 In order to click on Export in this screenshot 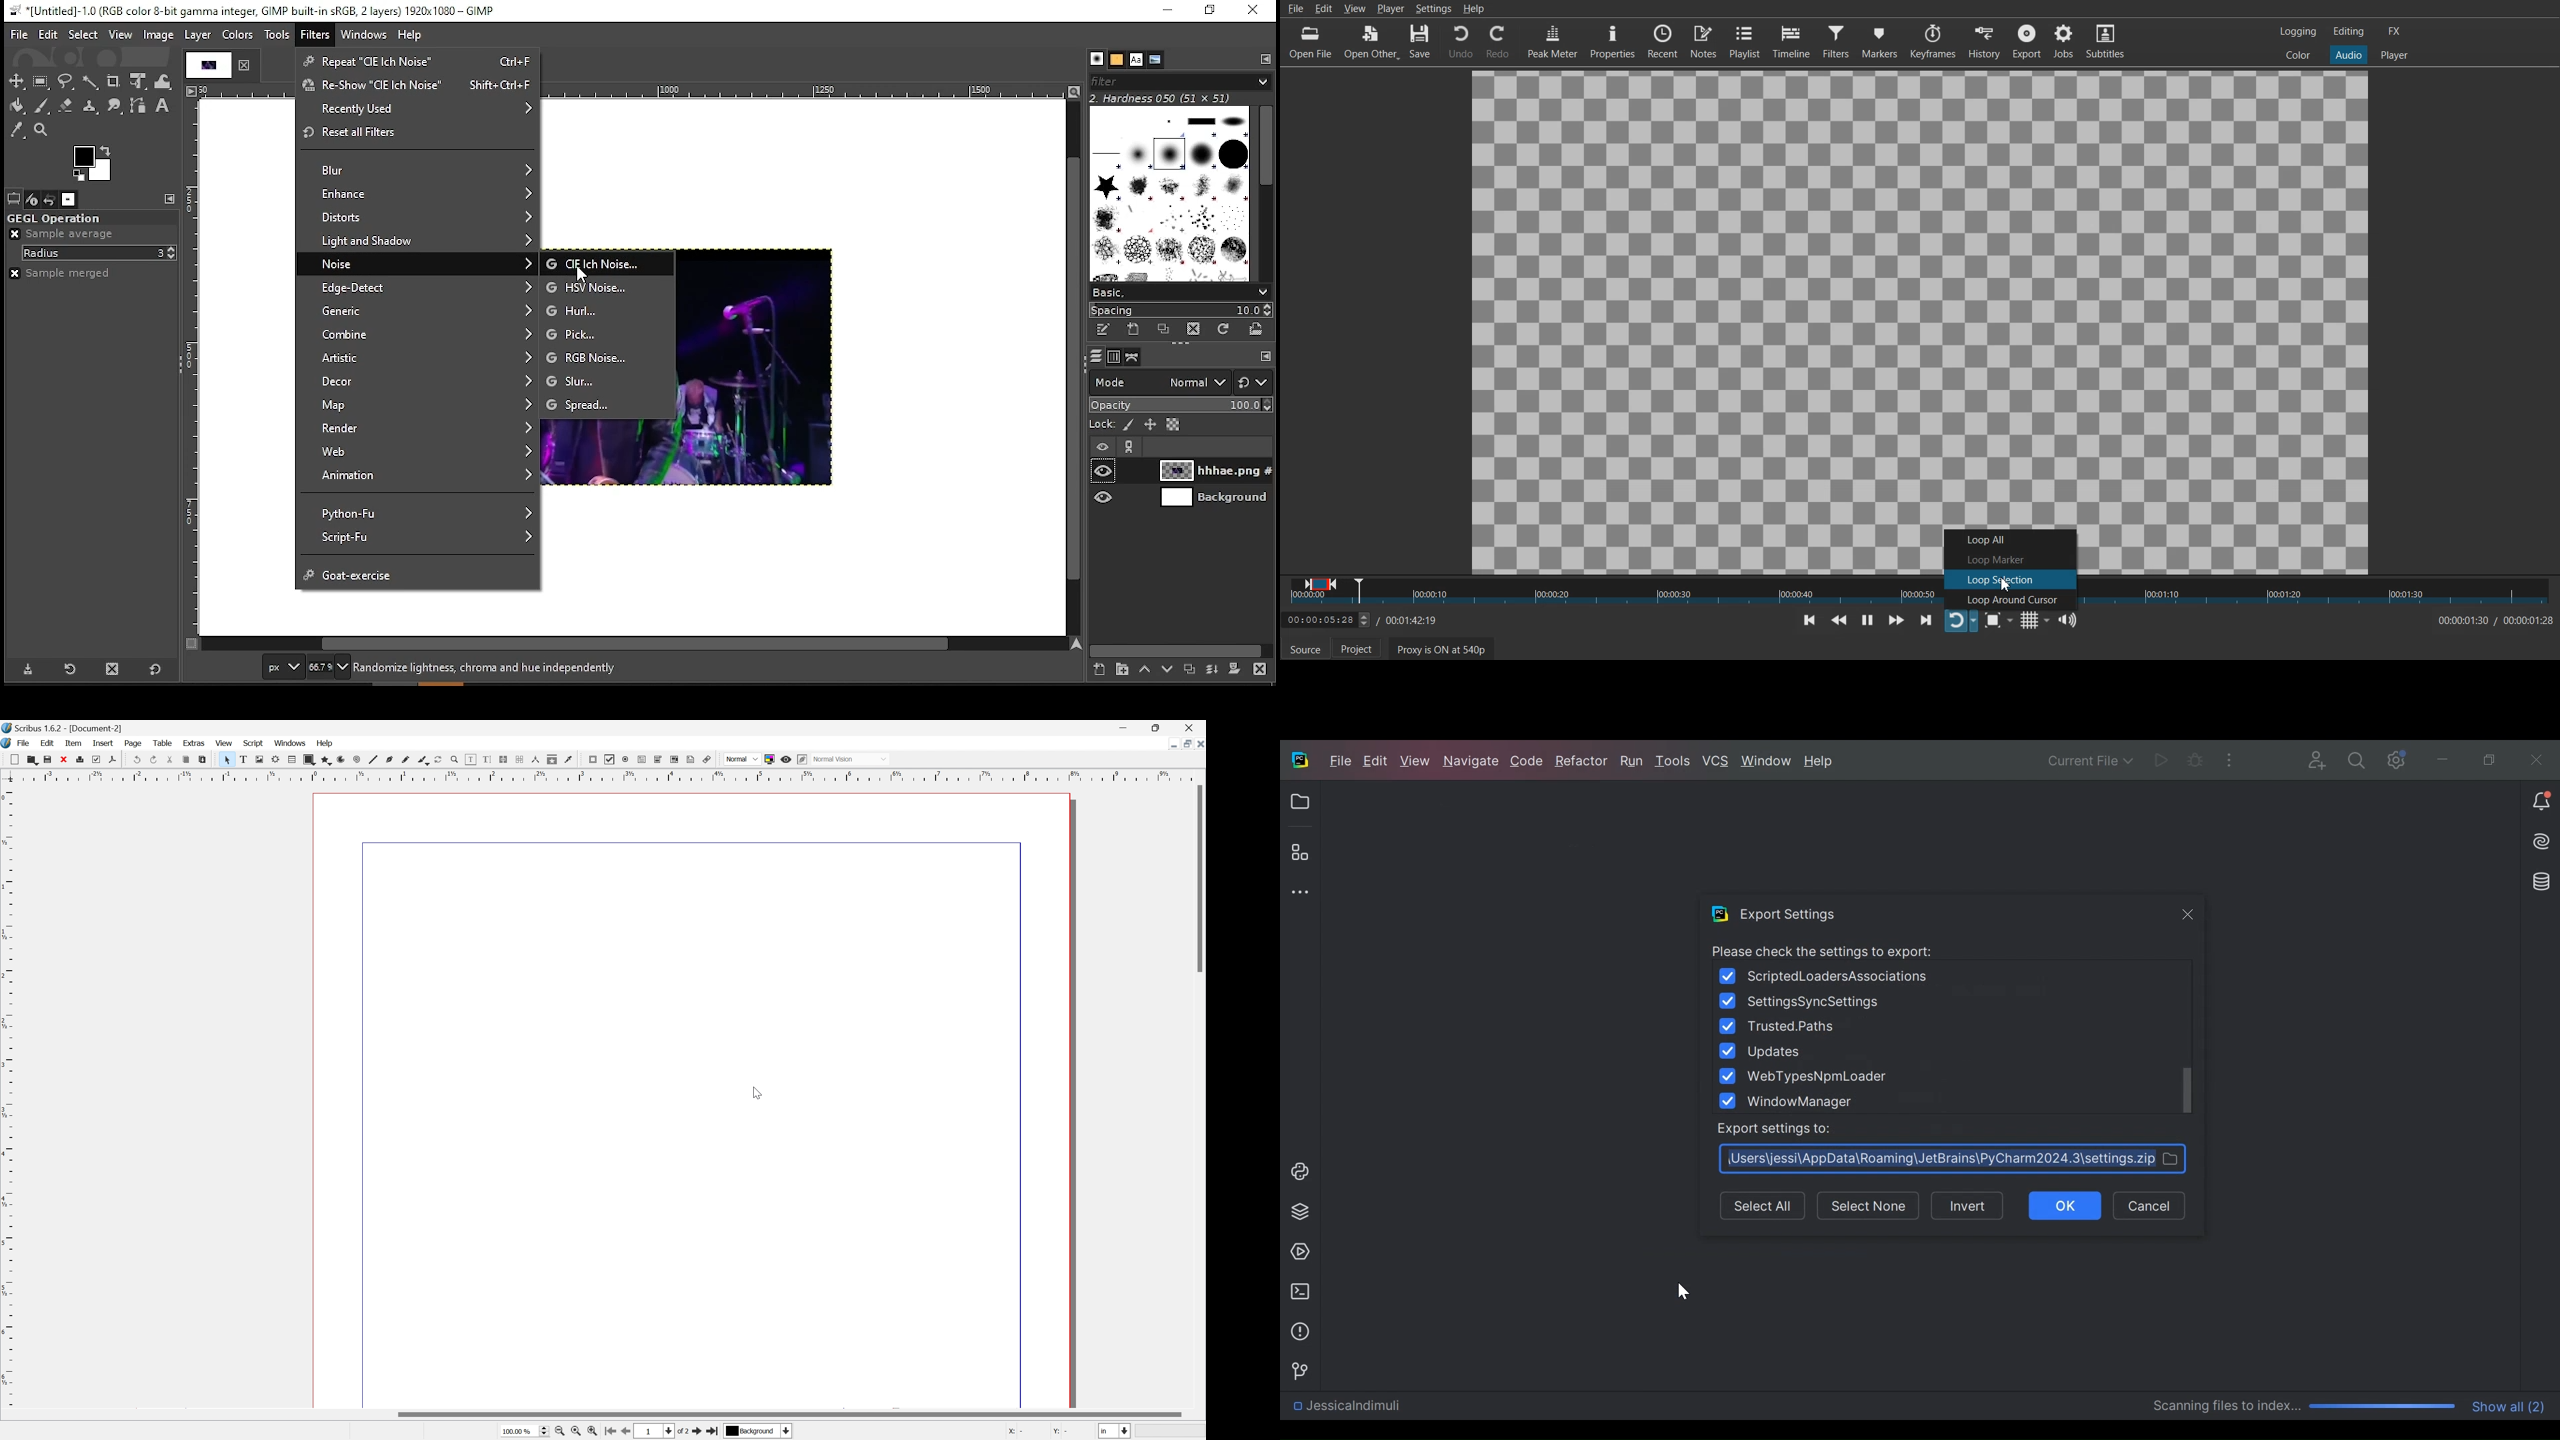, I will do `click(2028, 41)`.